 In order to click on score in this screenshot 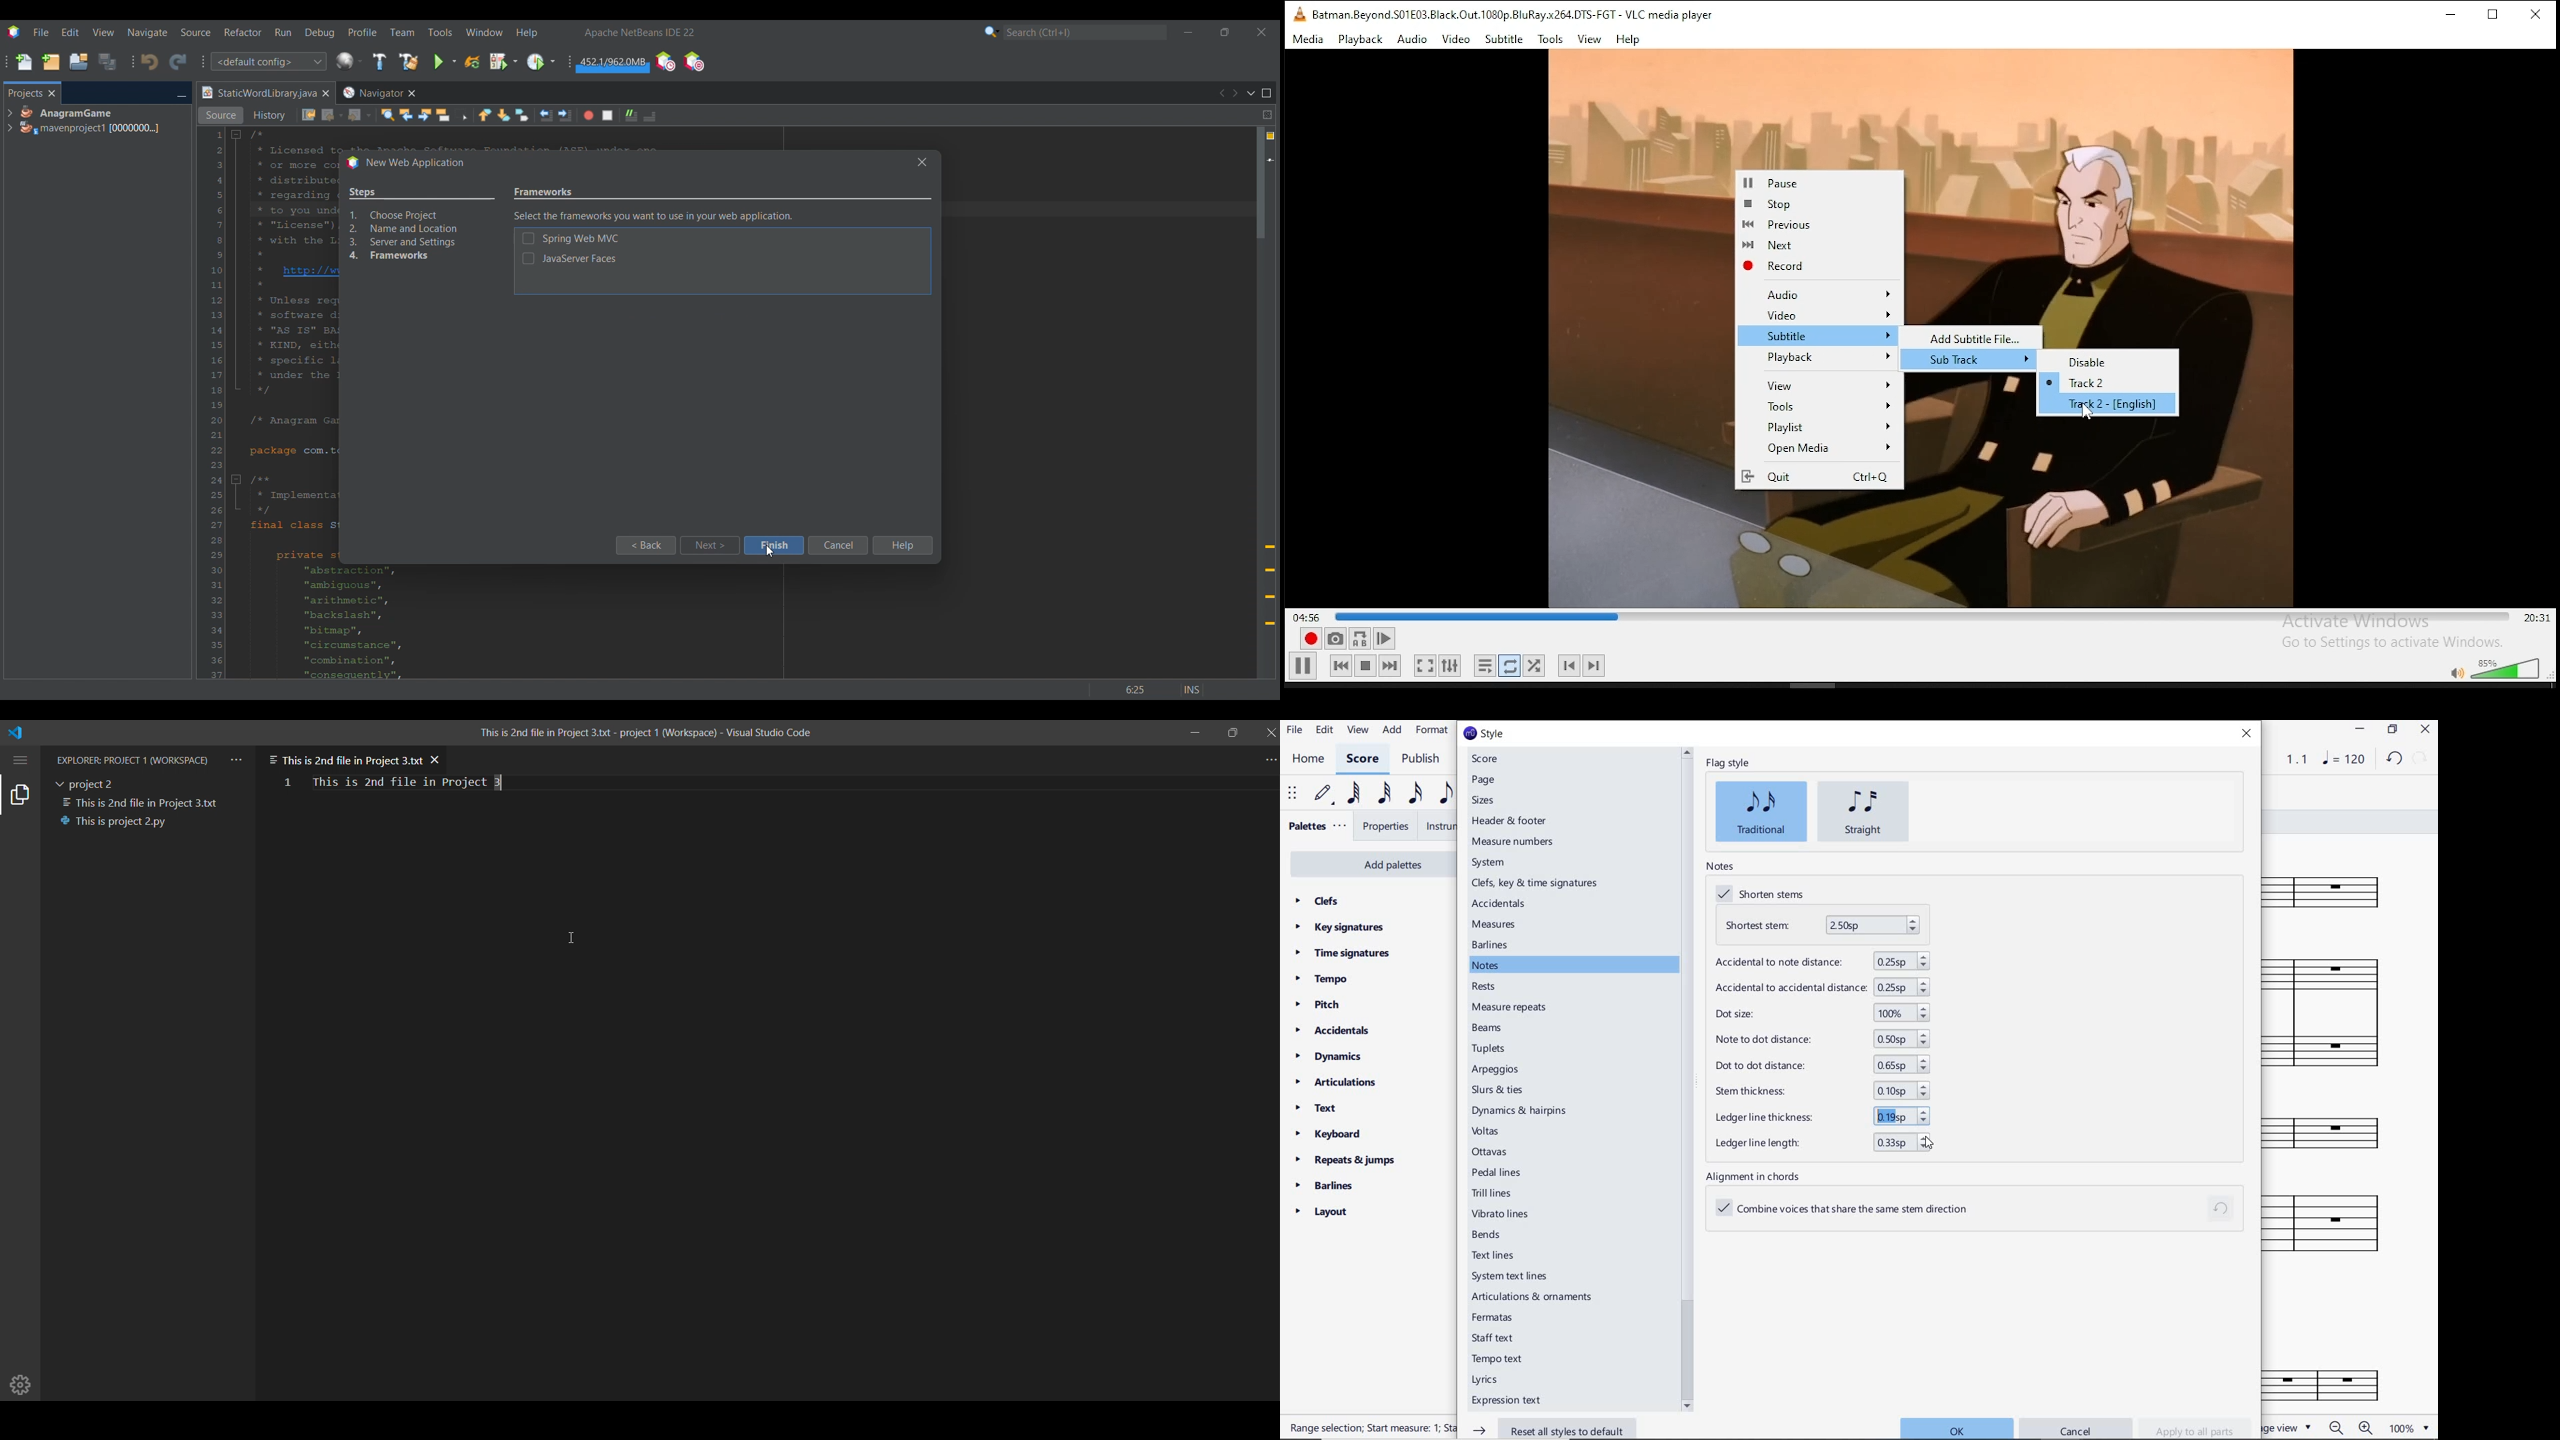, I will do `click(1486, 759)`.